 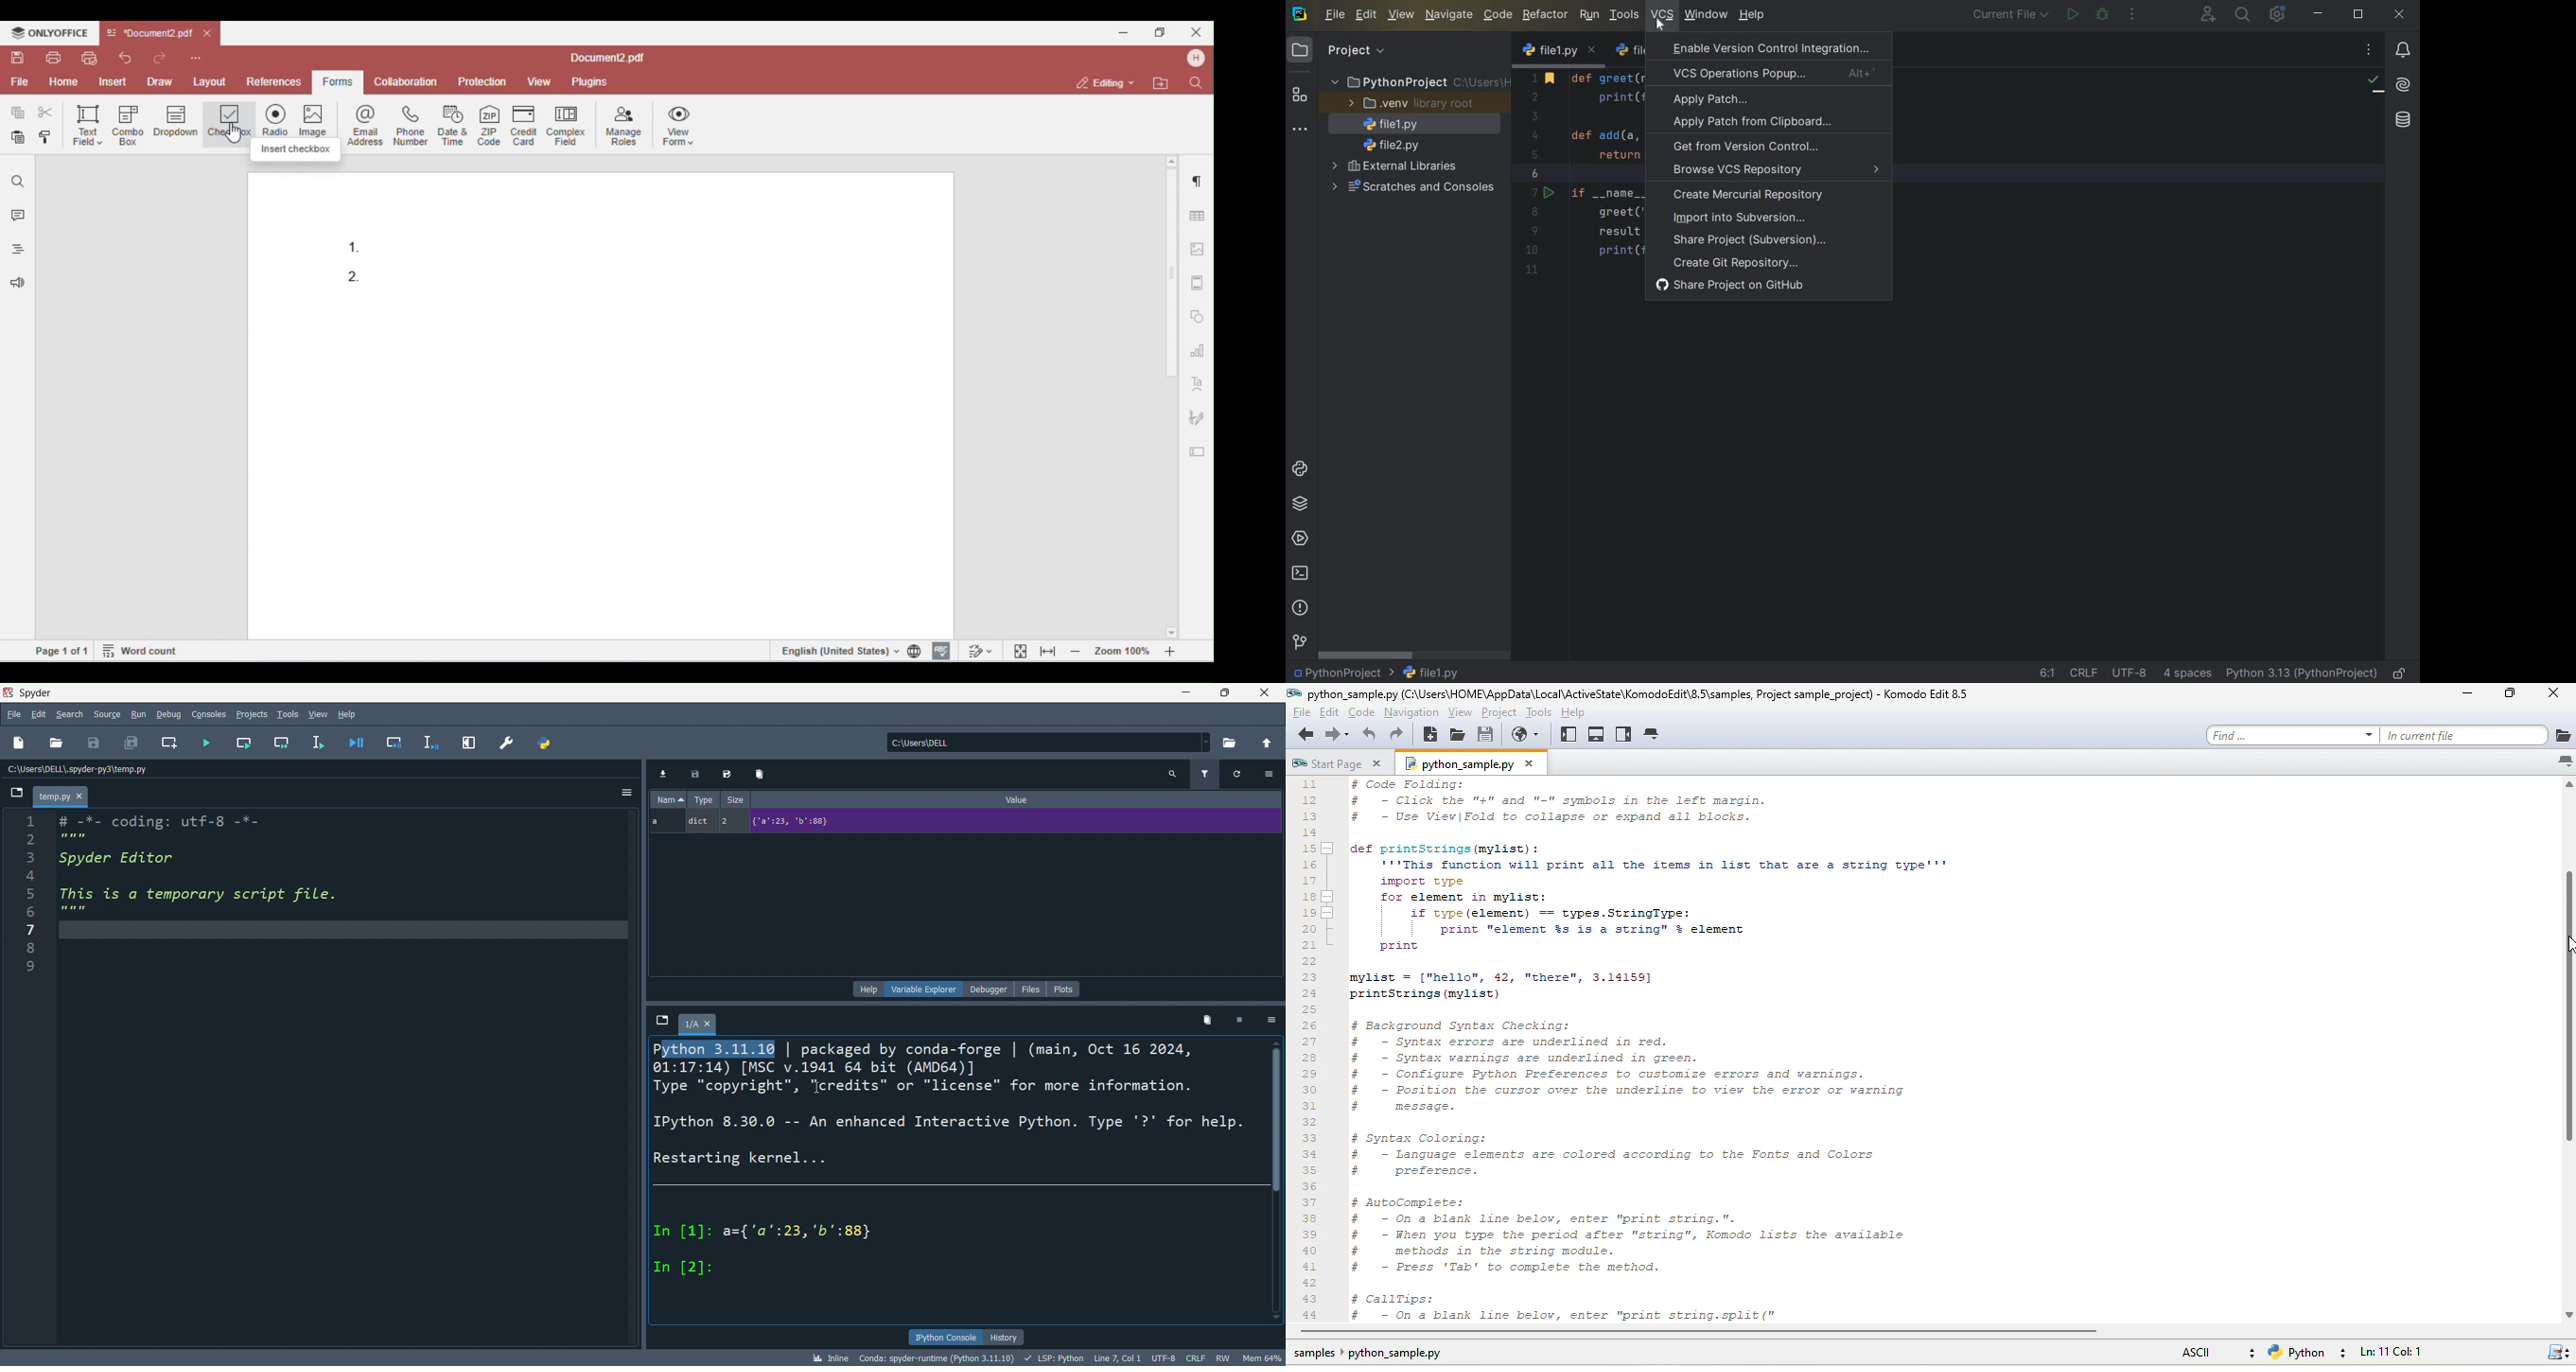 What do you see at coordinates (721, 1050) in the screenshot?
I see `selected text: ython 3.11.10` at bounding box center [721, 1050].